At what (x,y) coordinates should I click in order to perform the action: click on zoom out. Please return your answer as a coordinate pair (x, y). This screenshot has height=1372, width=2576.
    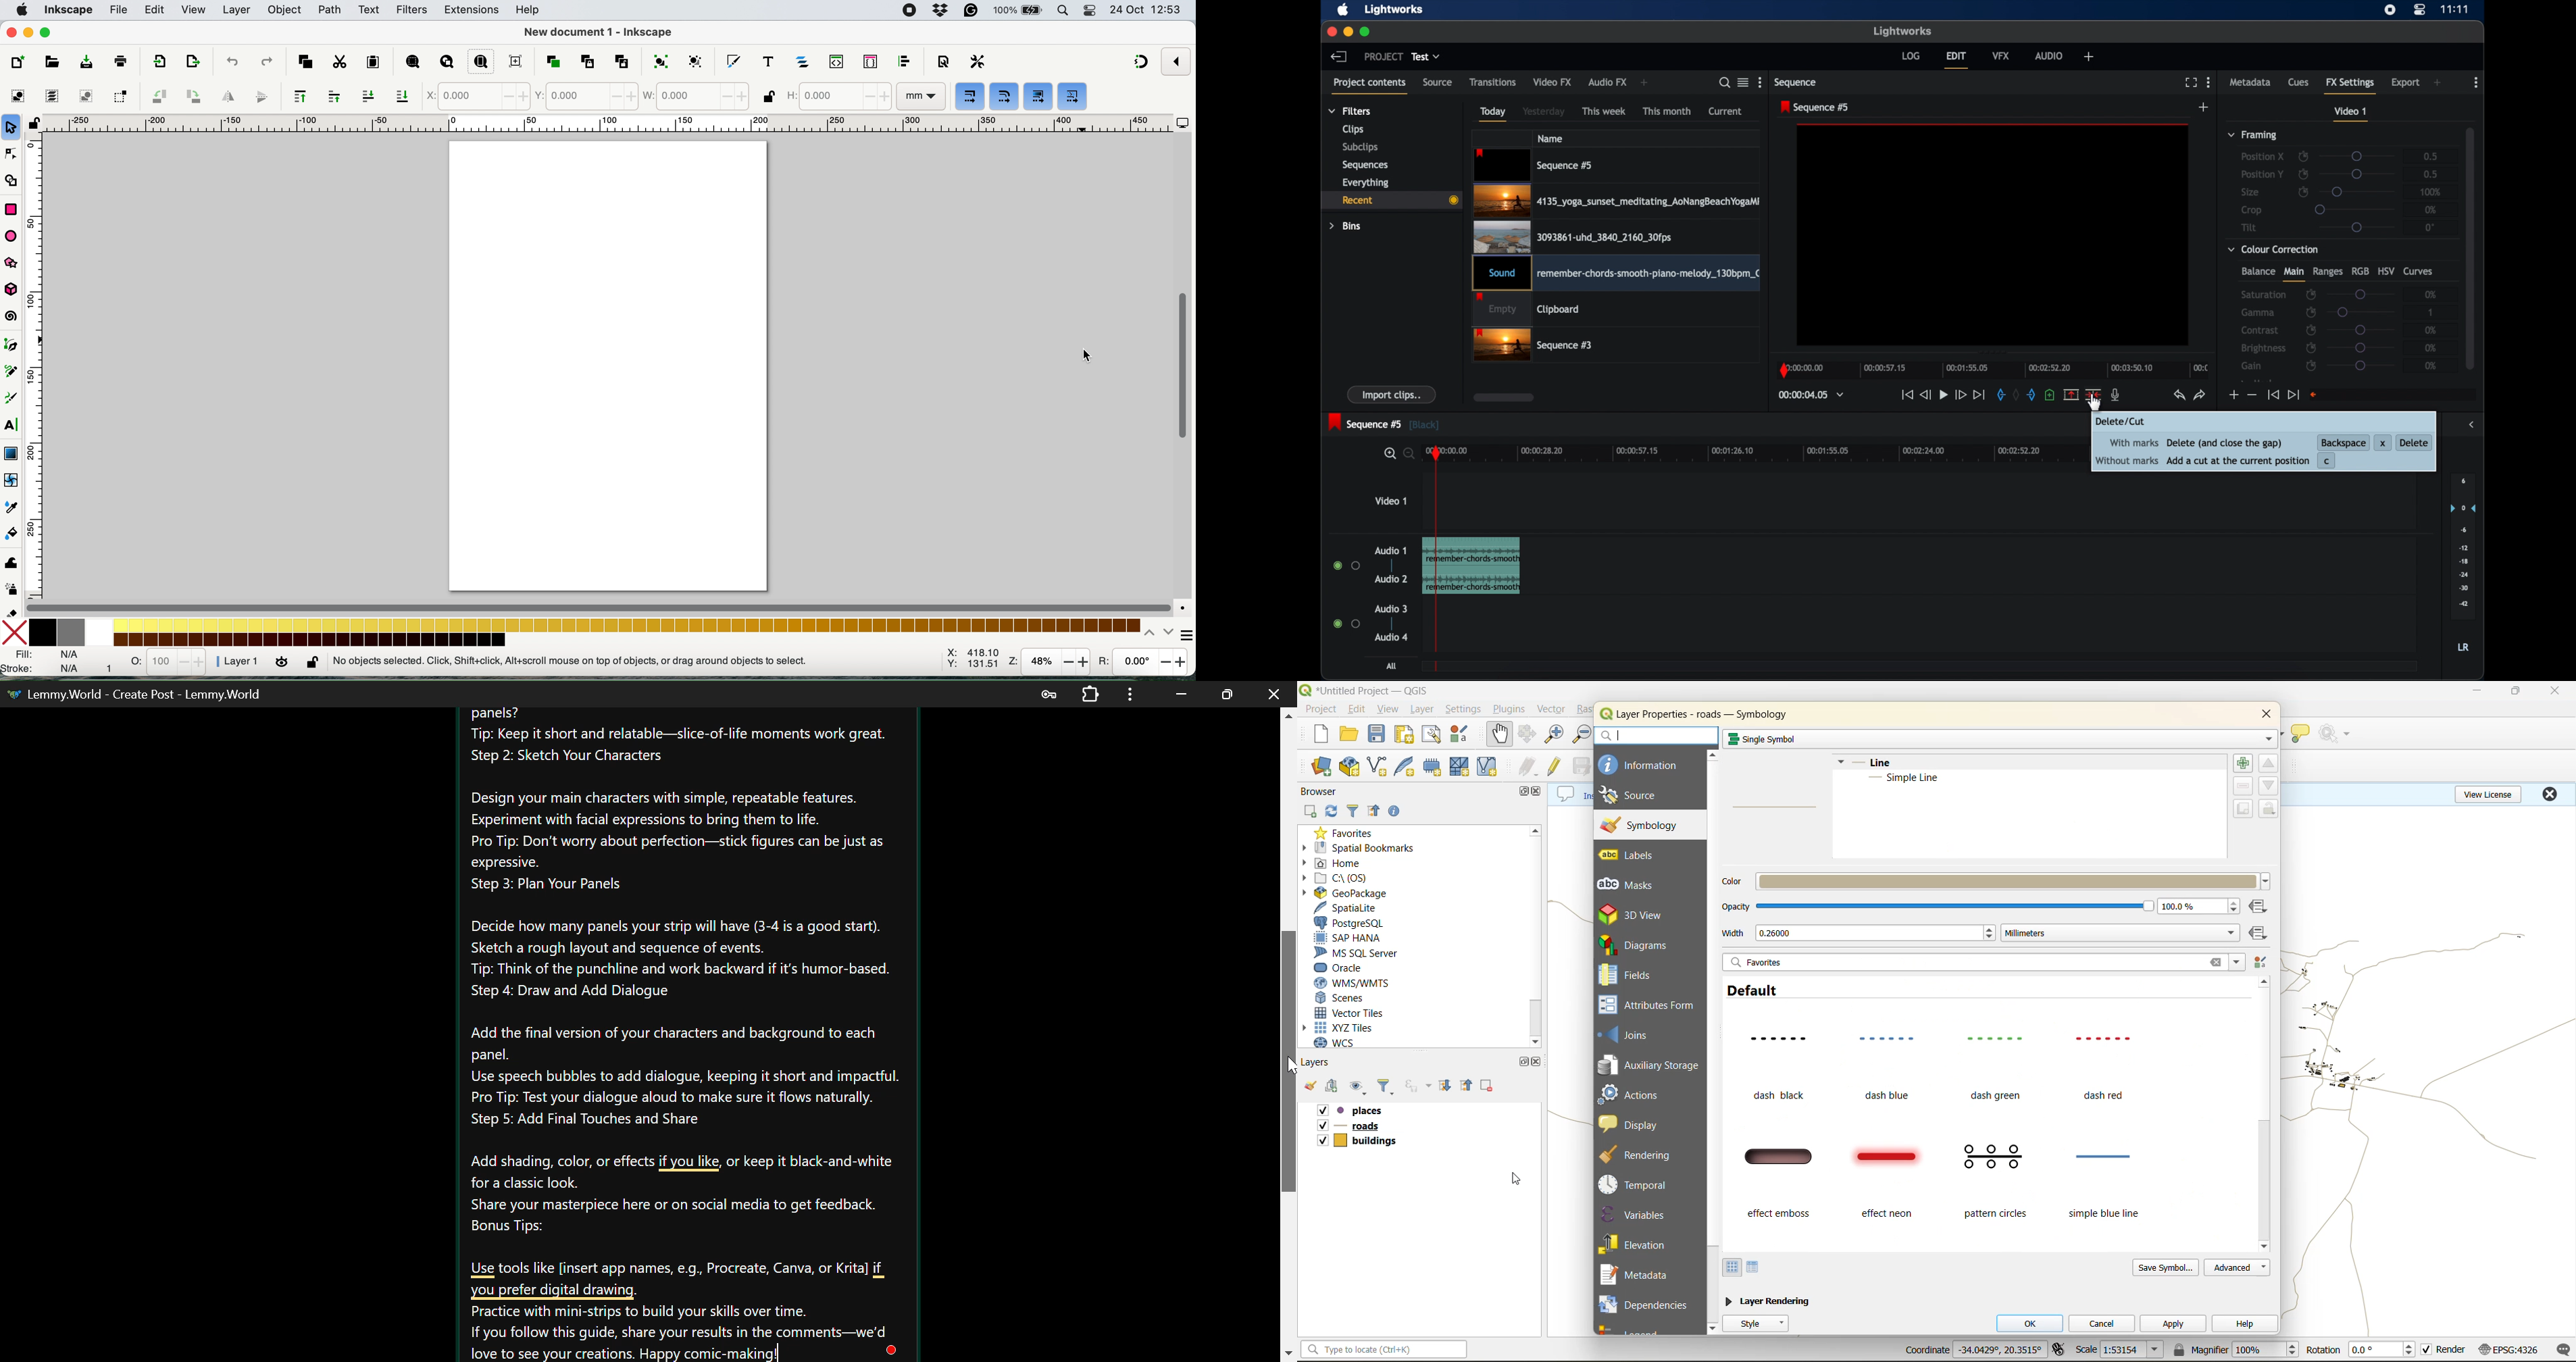
    Looking at the image, I should click on (1407, 455).